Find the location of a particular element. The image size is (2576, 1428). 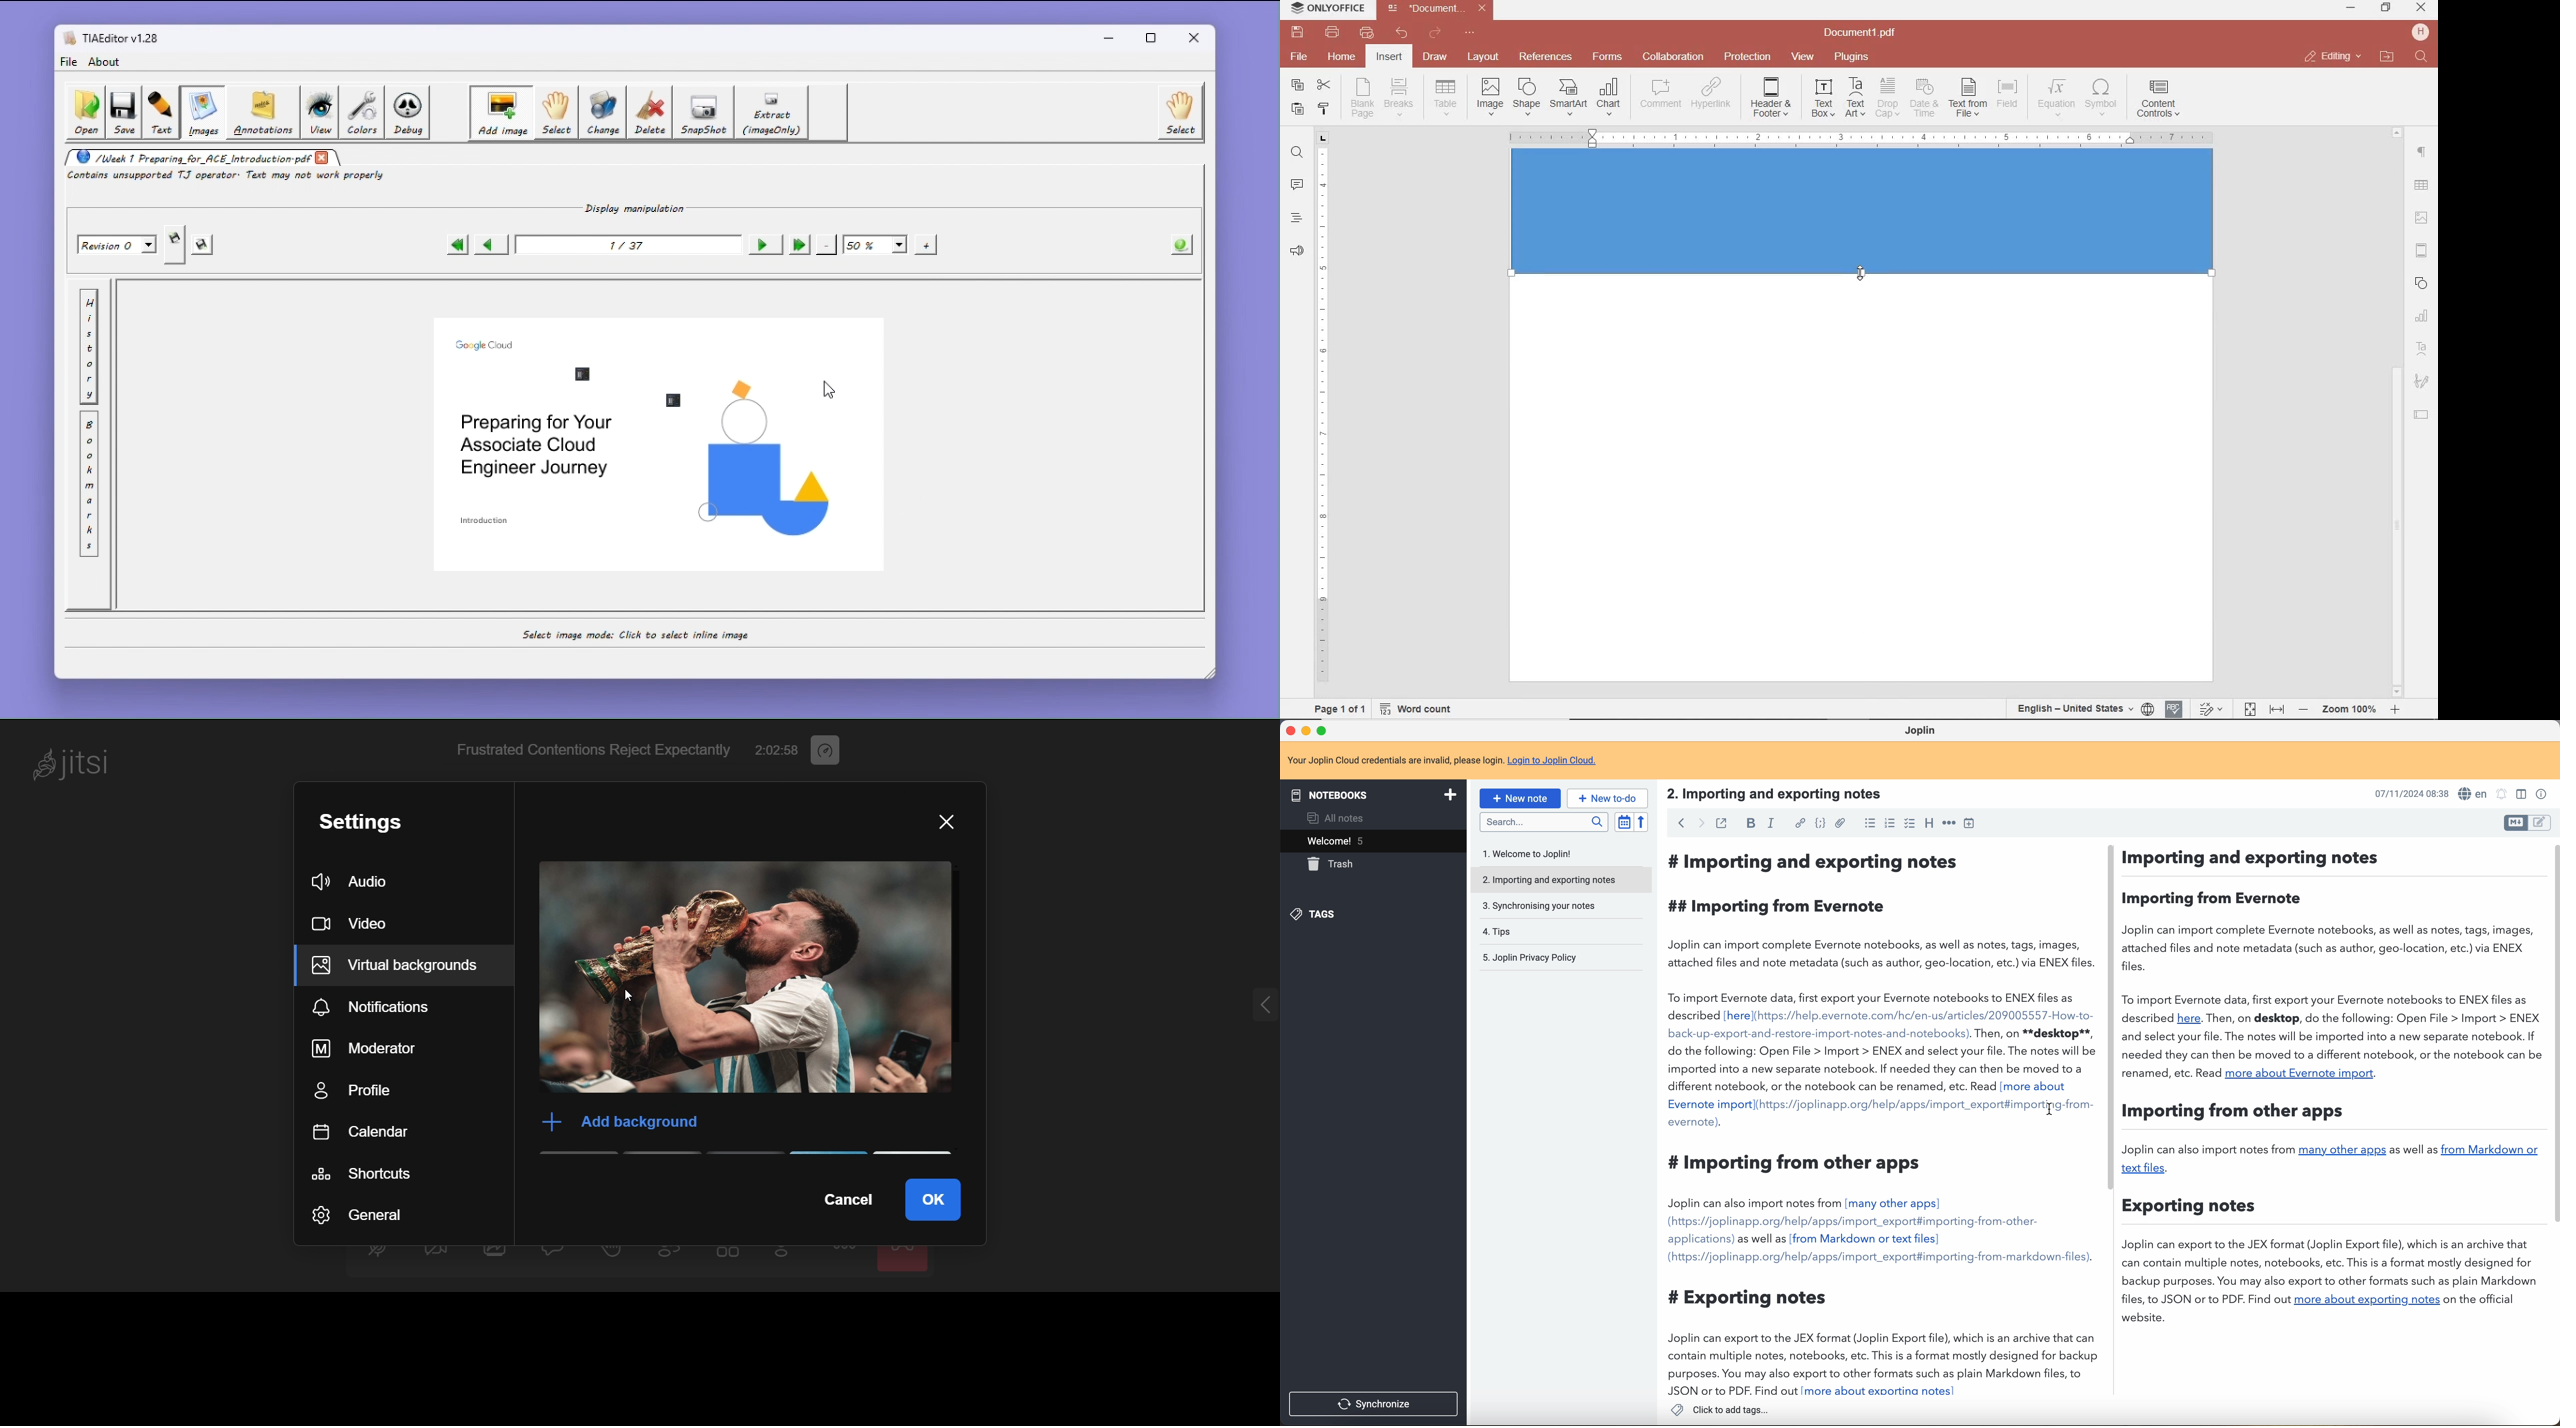

copy style is located at coordinates (1322, 108).